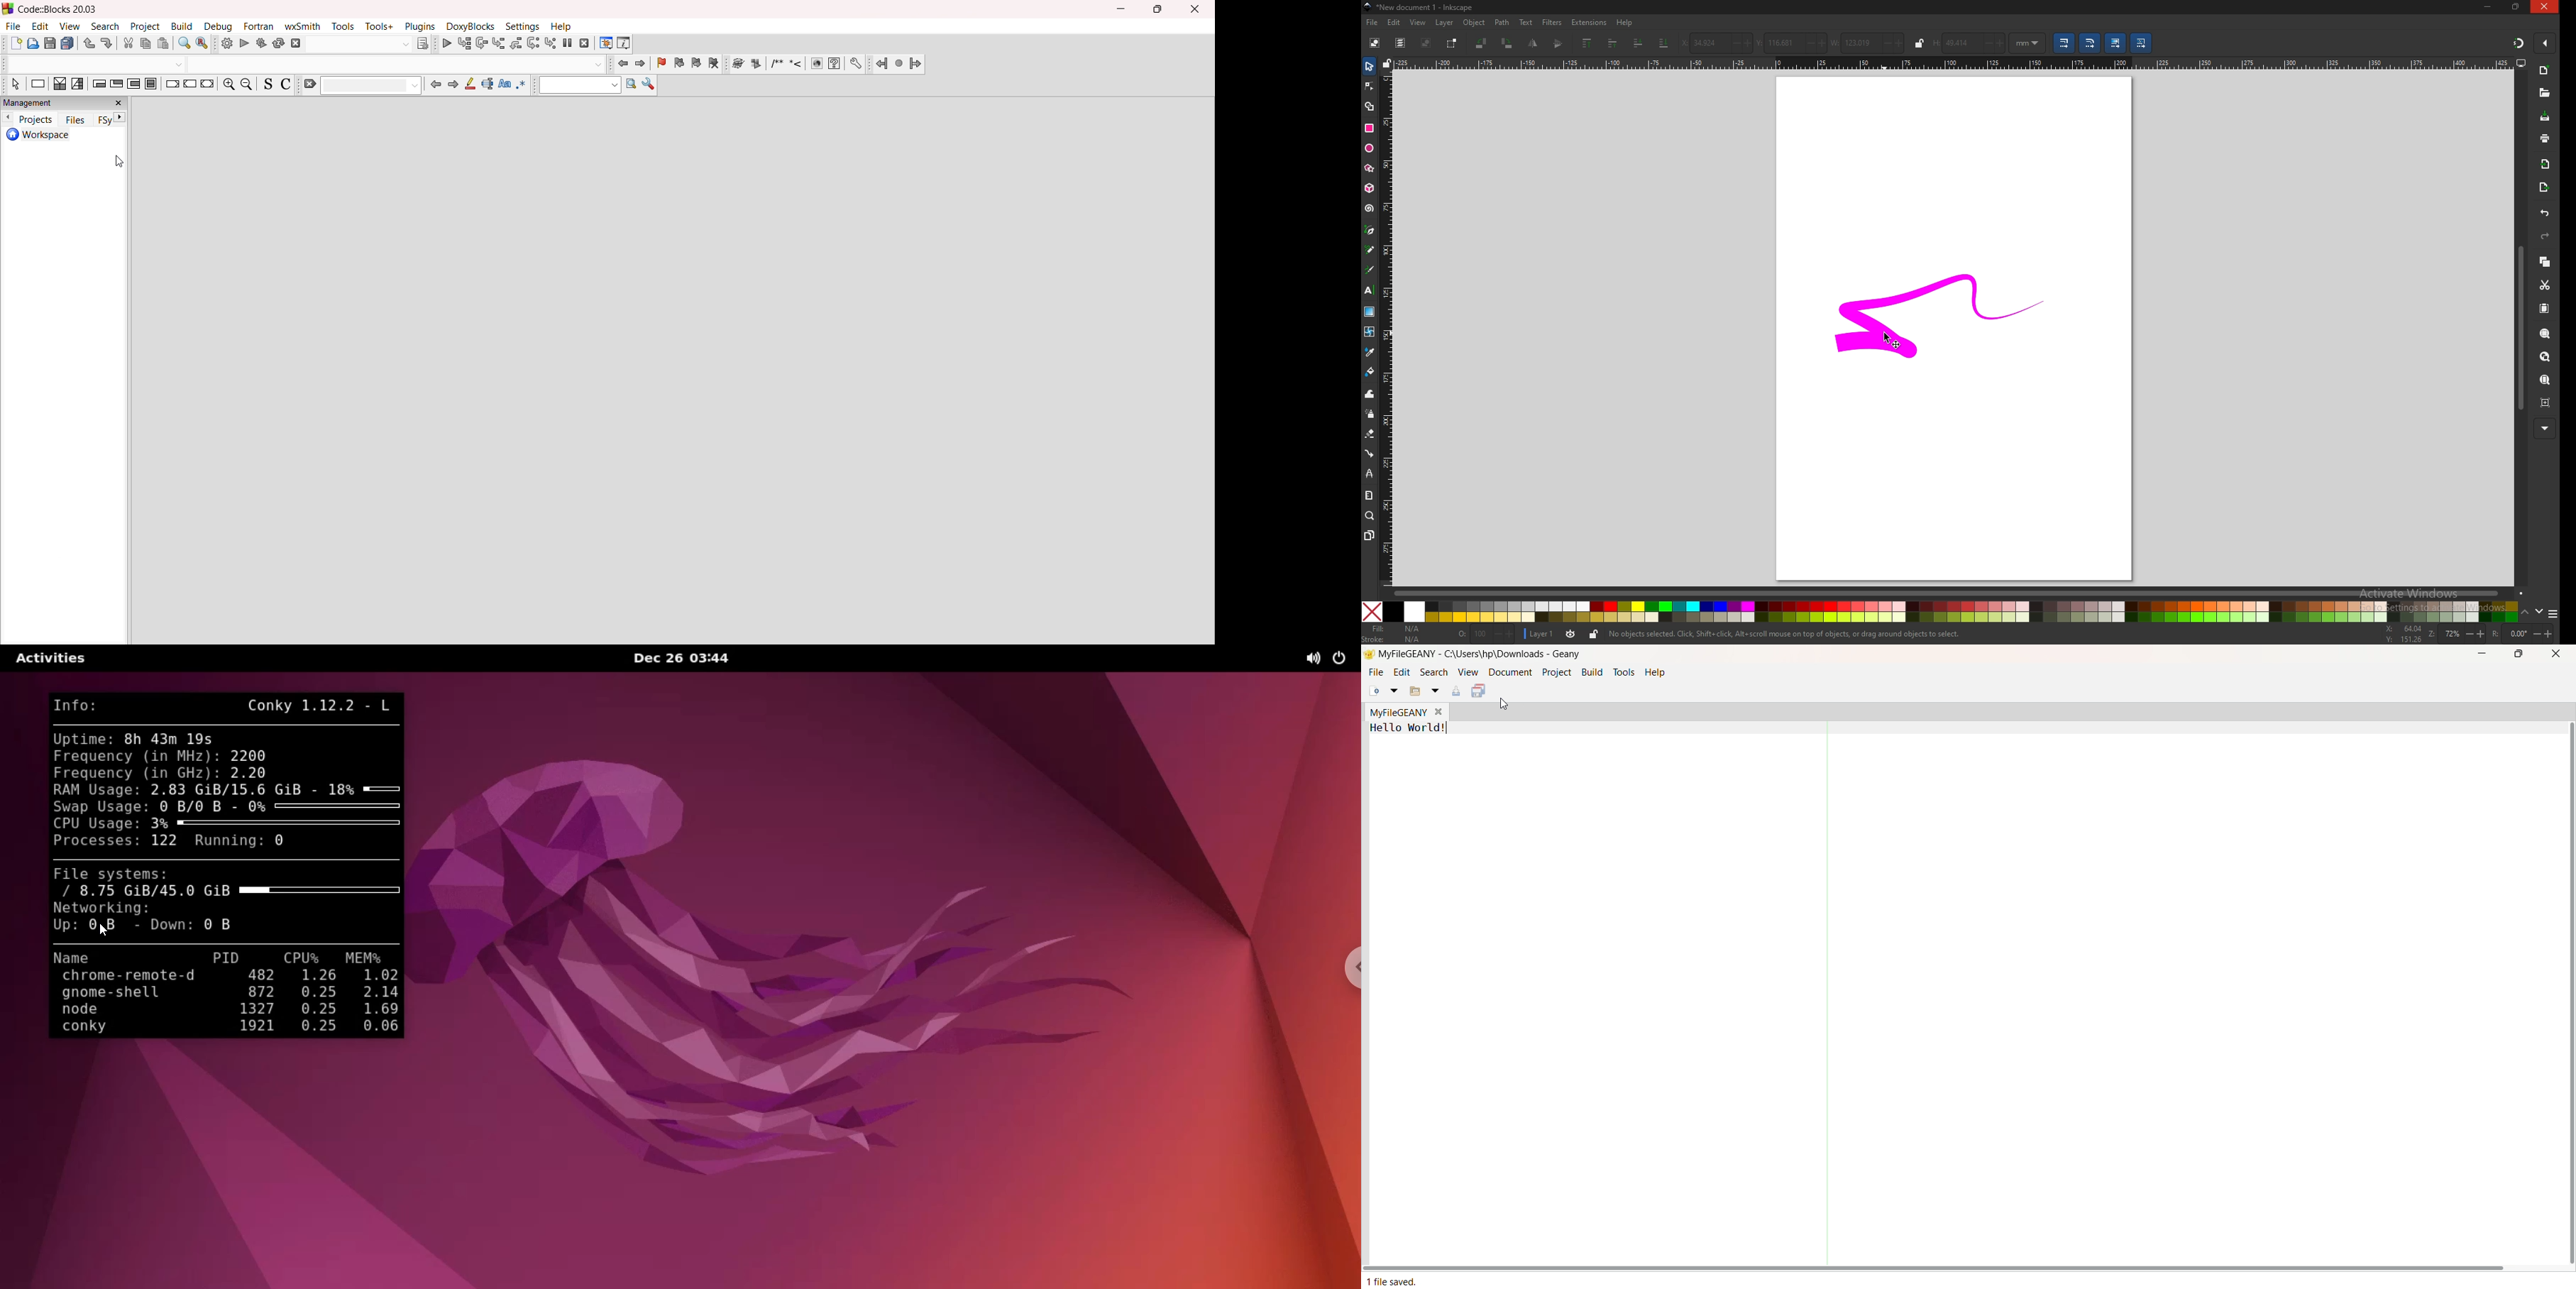 The height and width of the screenshot is (1316, 2576). Describe the element at coordinates (2545, 43) in the screenshot. I see `enable snapping` at that location.